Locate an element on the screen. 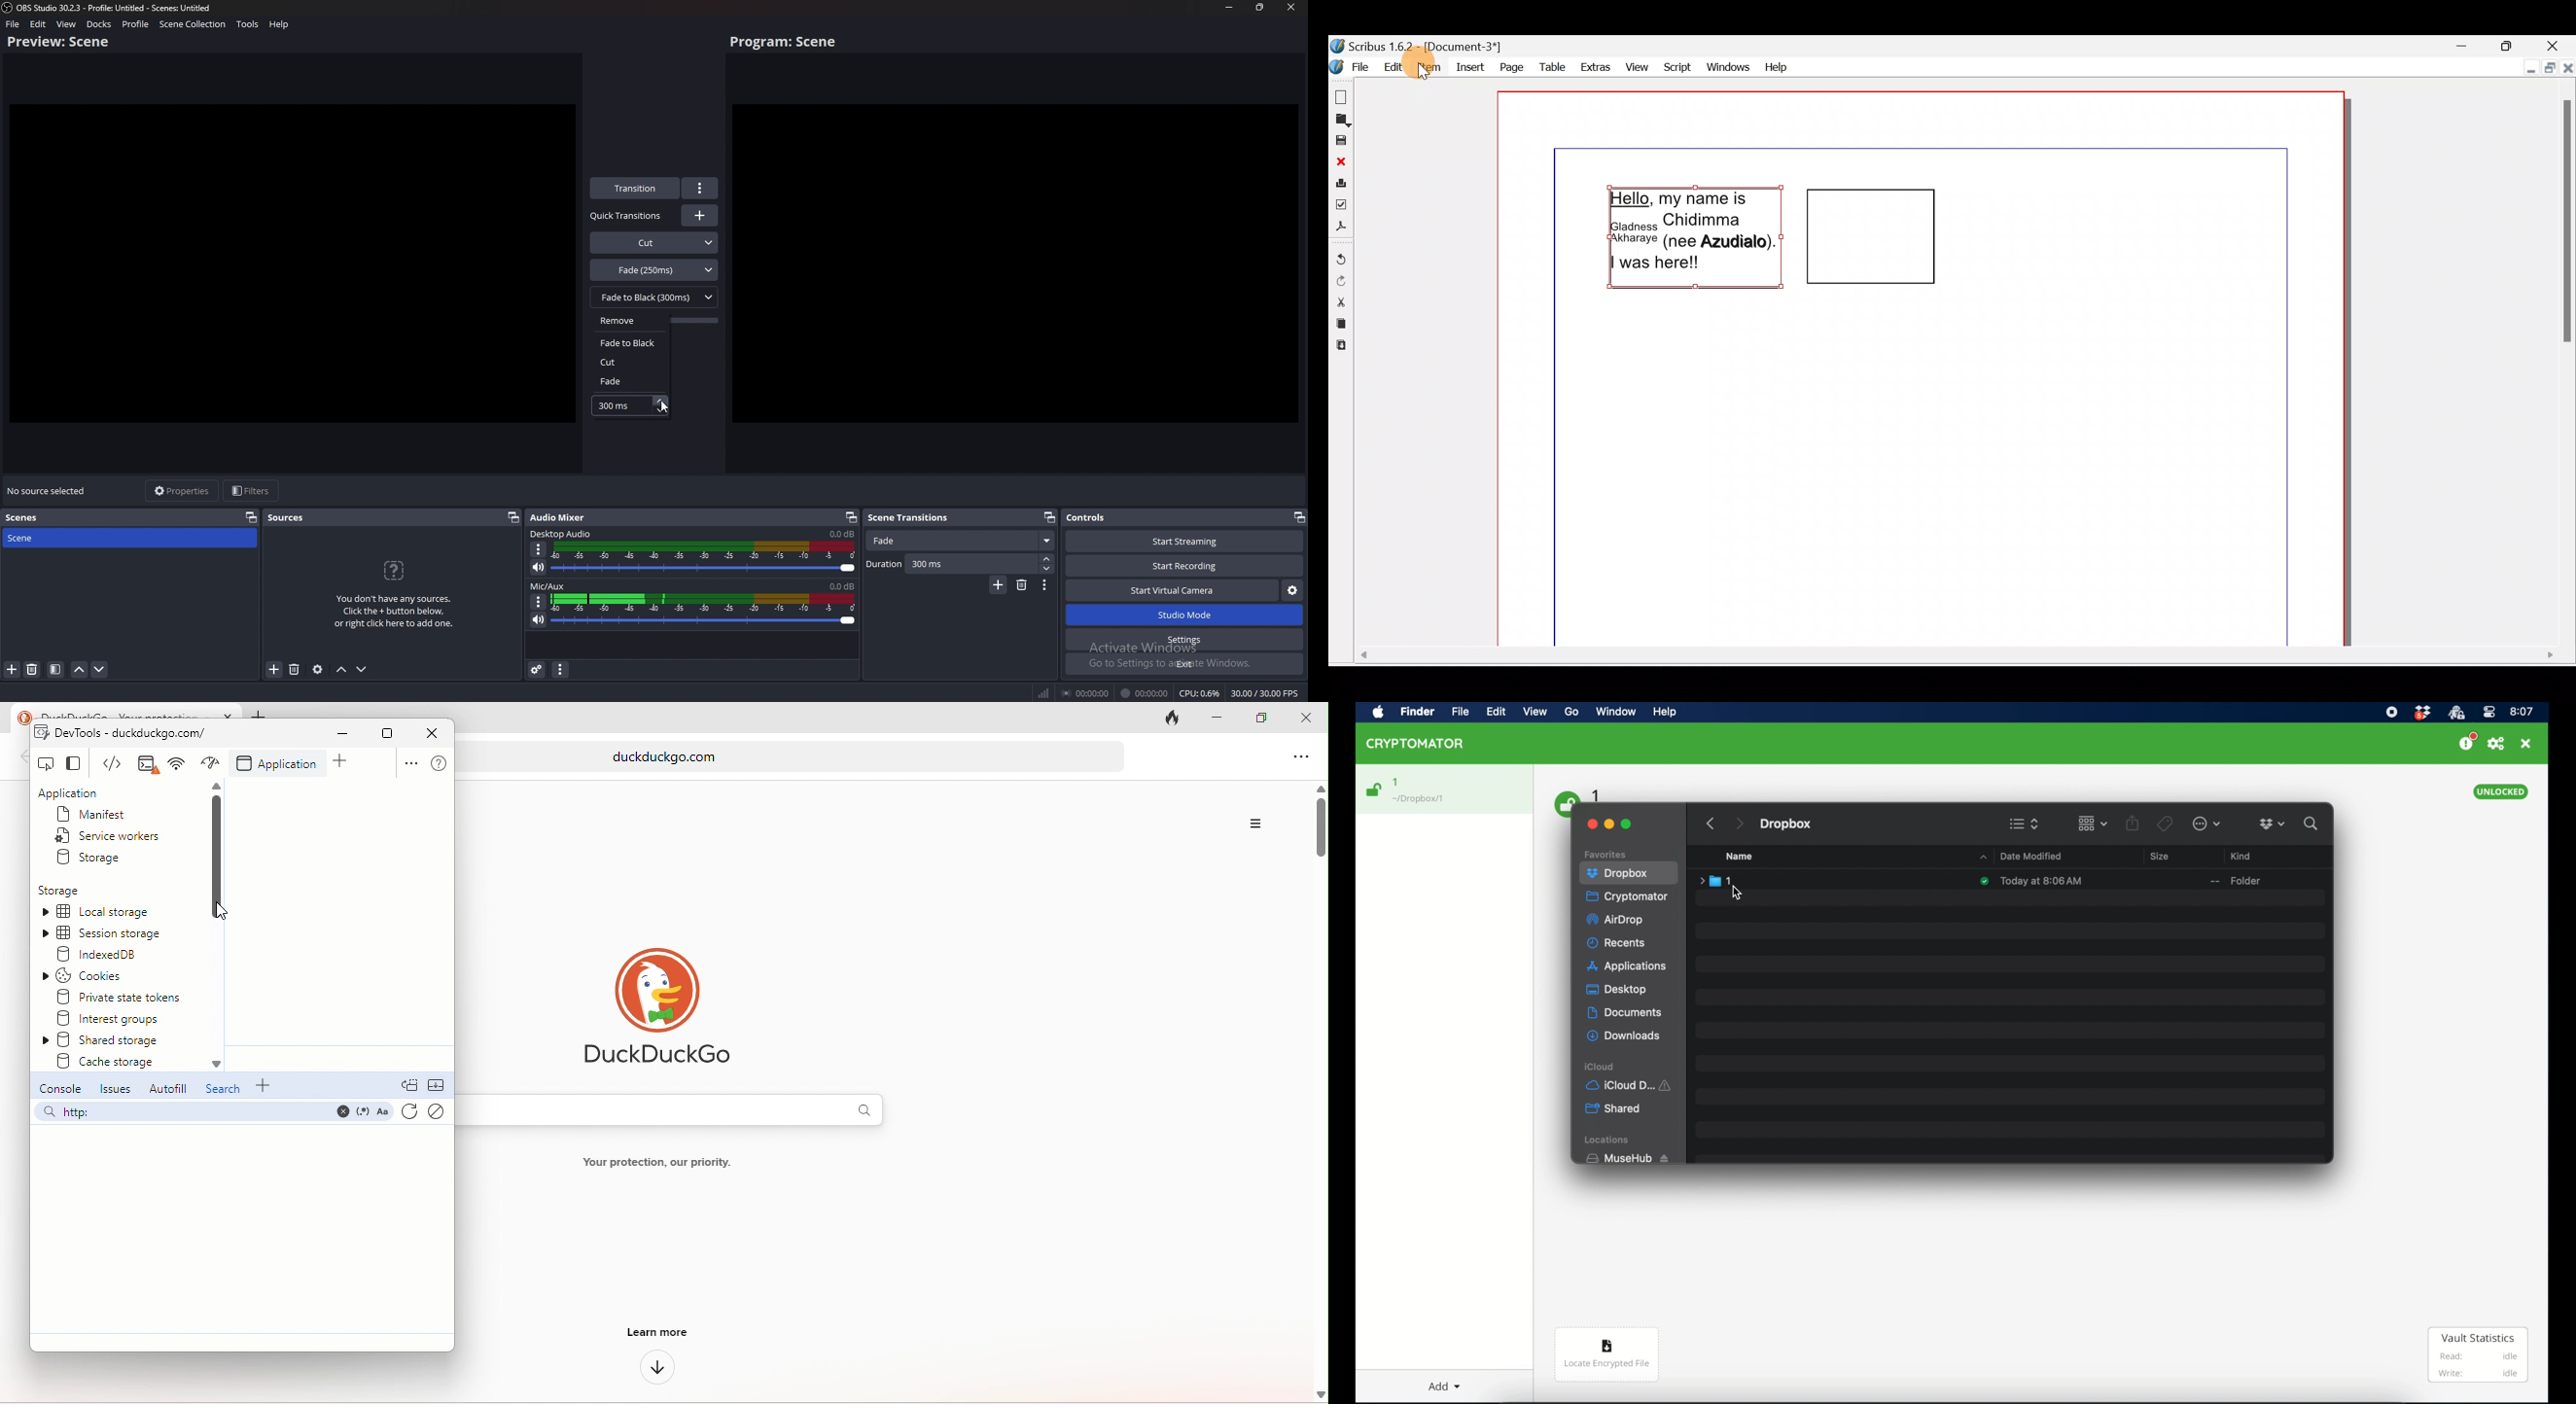 The width and height of the screenshot is (2576, 1428). session storage is located at coordinates (102, 935).